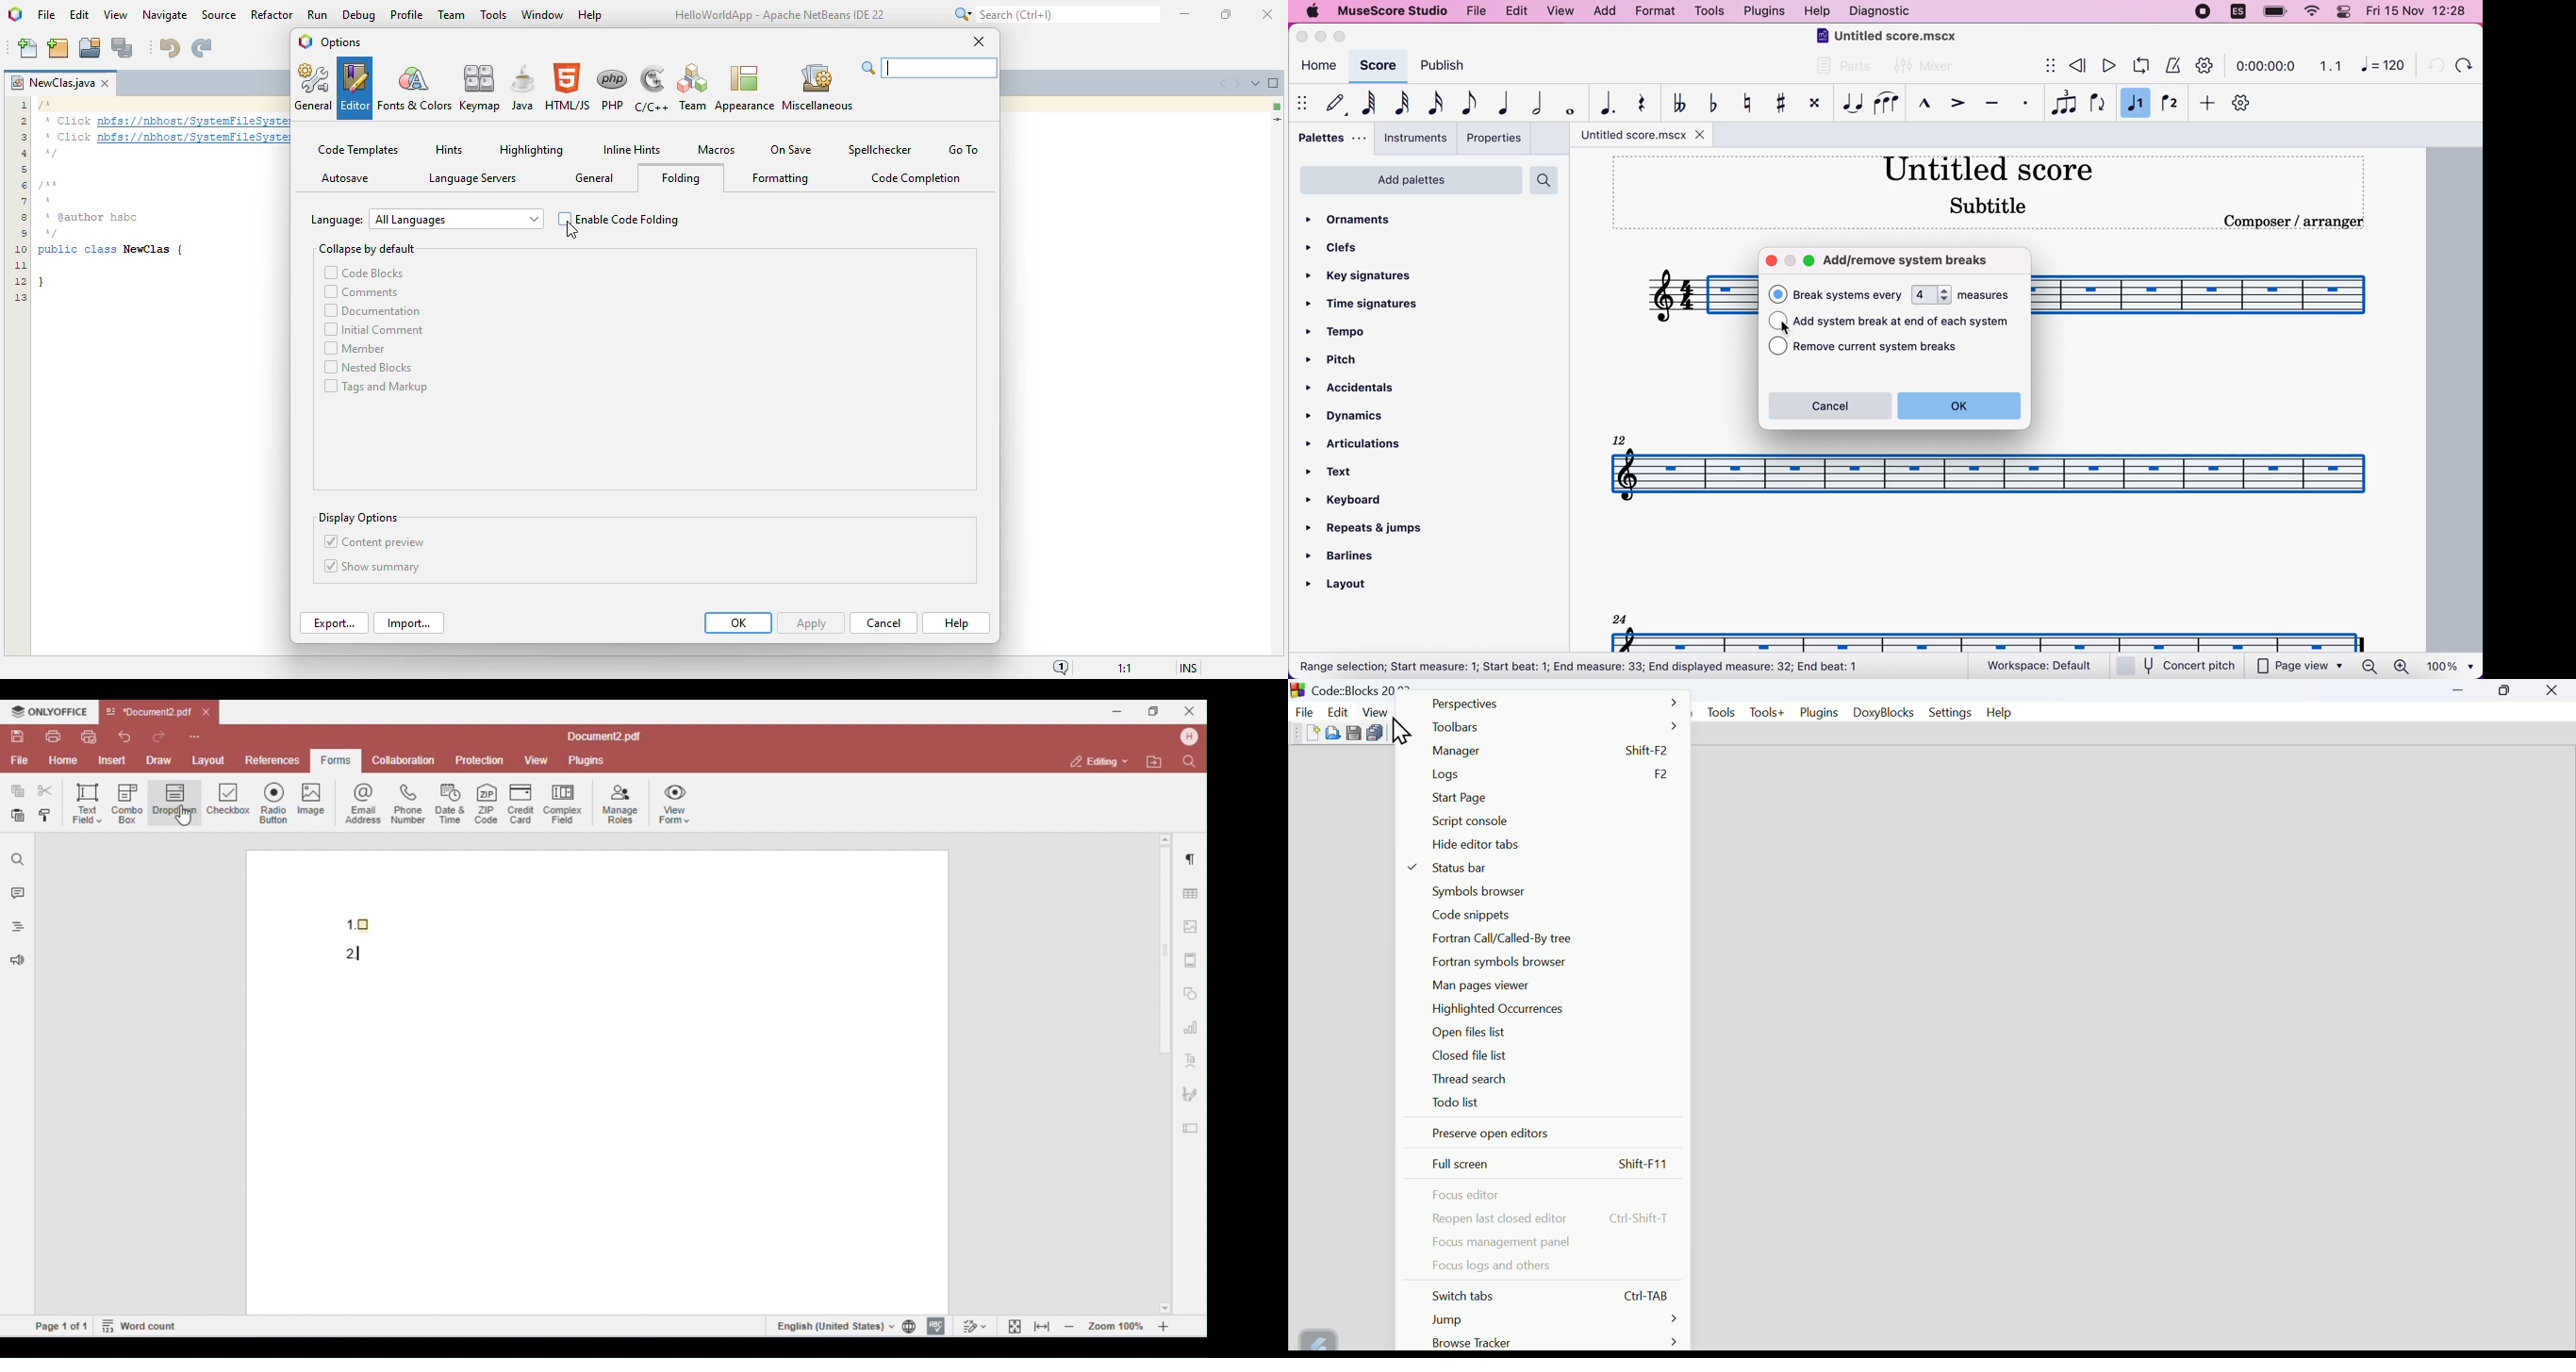 This screenshot has width=2576, height=1372. Describe the element at coordinates (2463, 65) in the screenshot. I see `redo` at that location.